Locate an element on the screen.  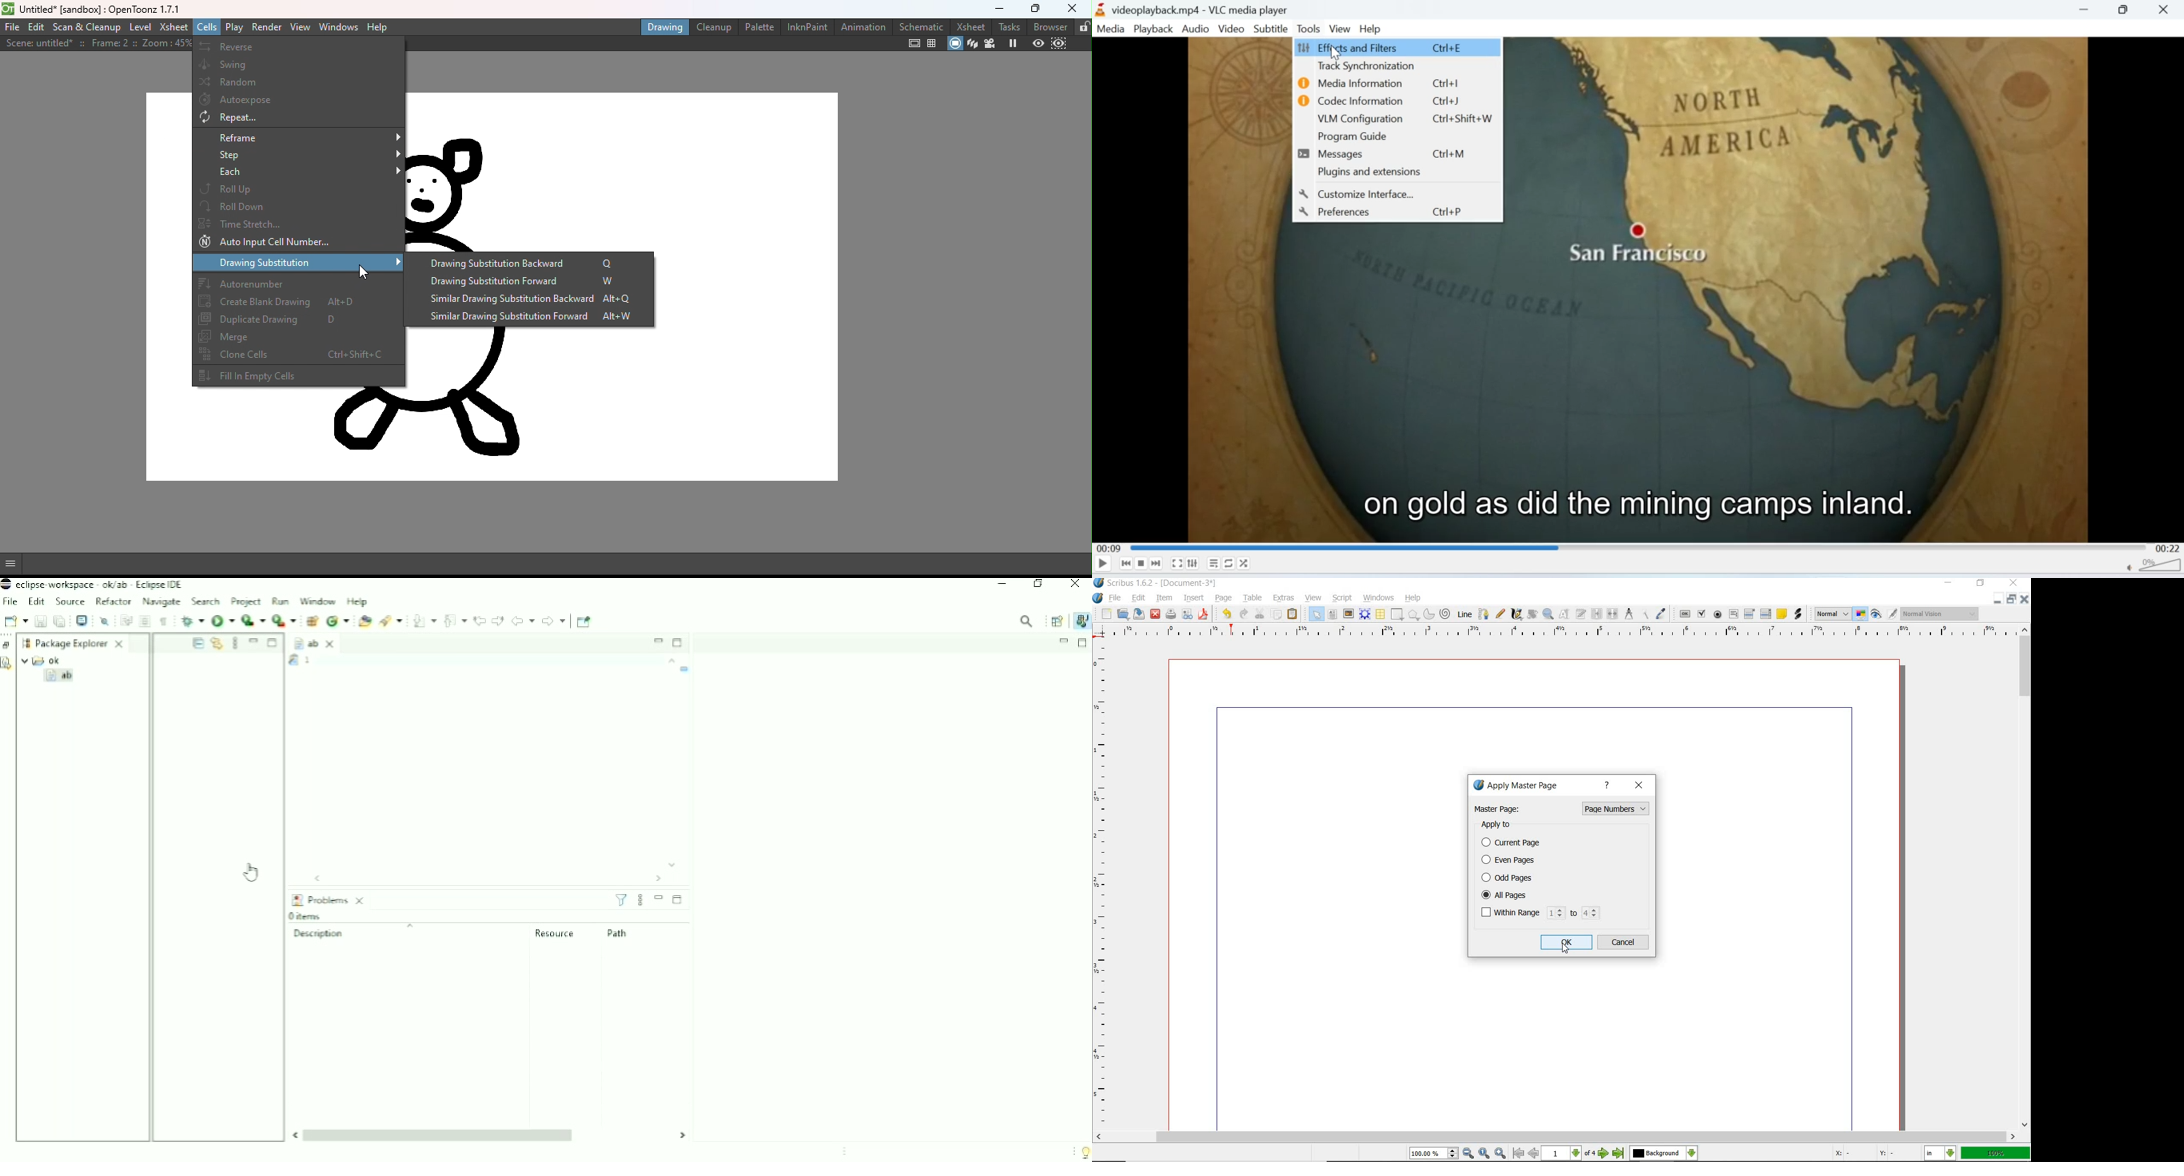
Edit is located at coordinates (36, 601).